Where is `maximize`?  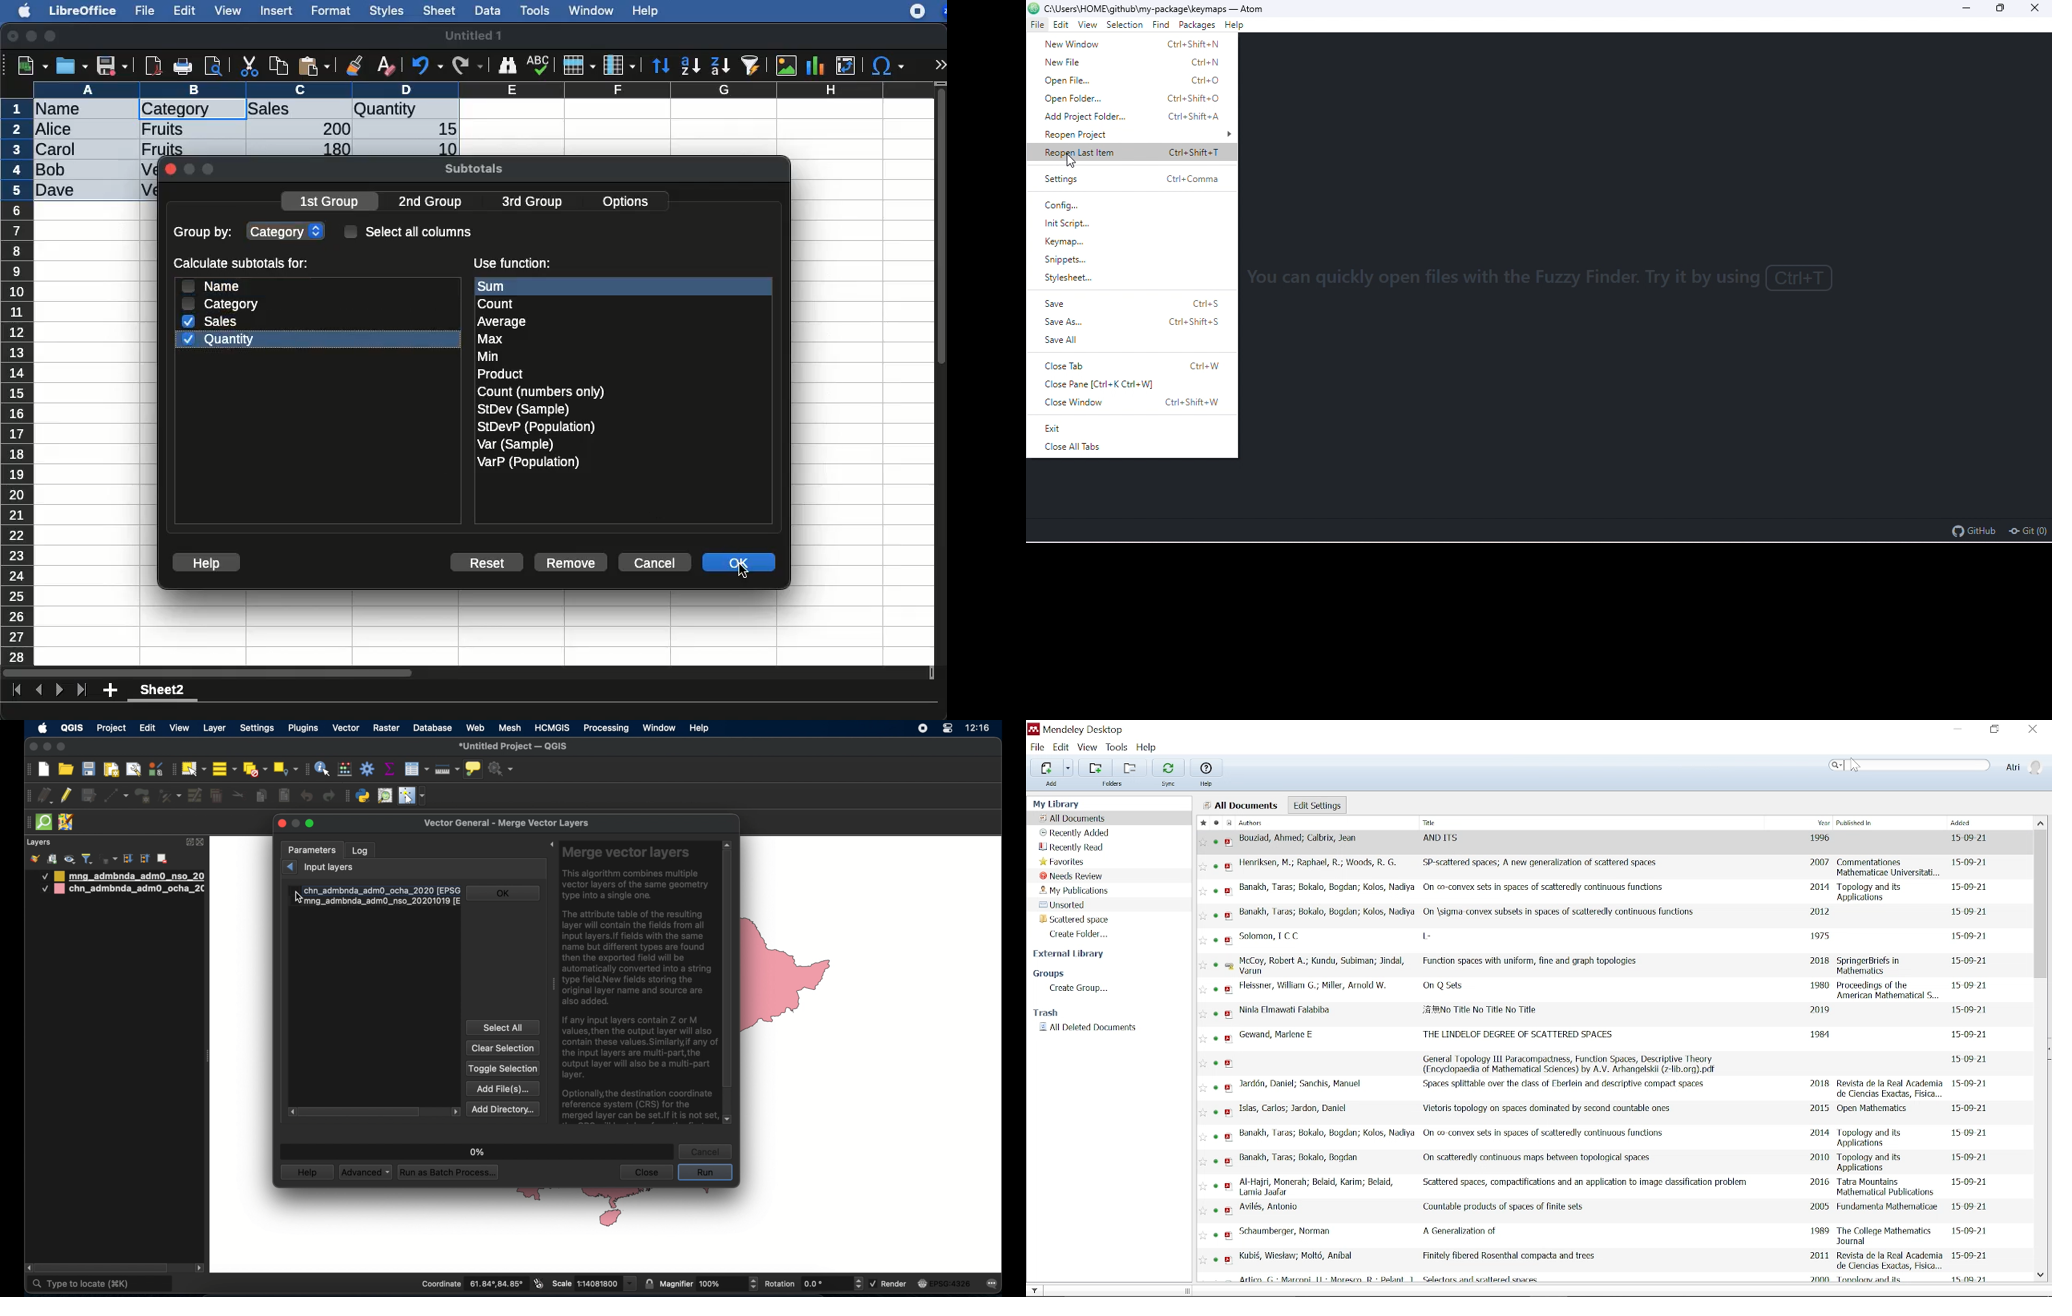
maximize is located at coordinates (53, 37).